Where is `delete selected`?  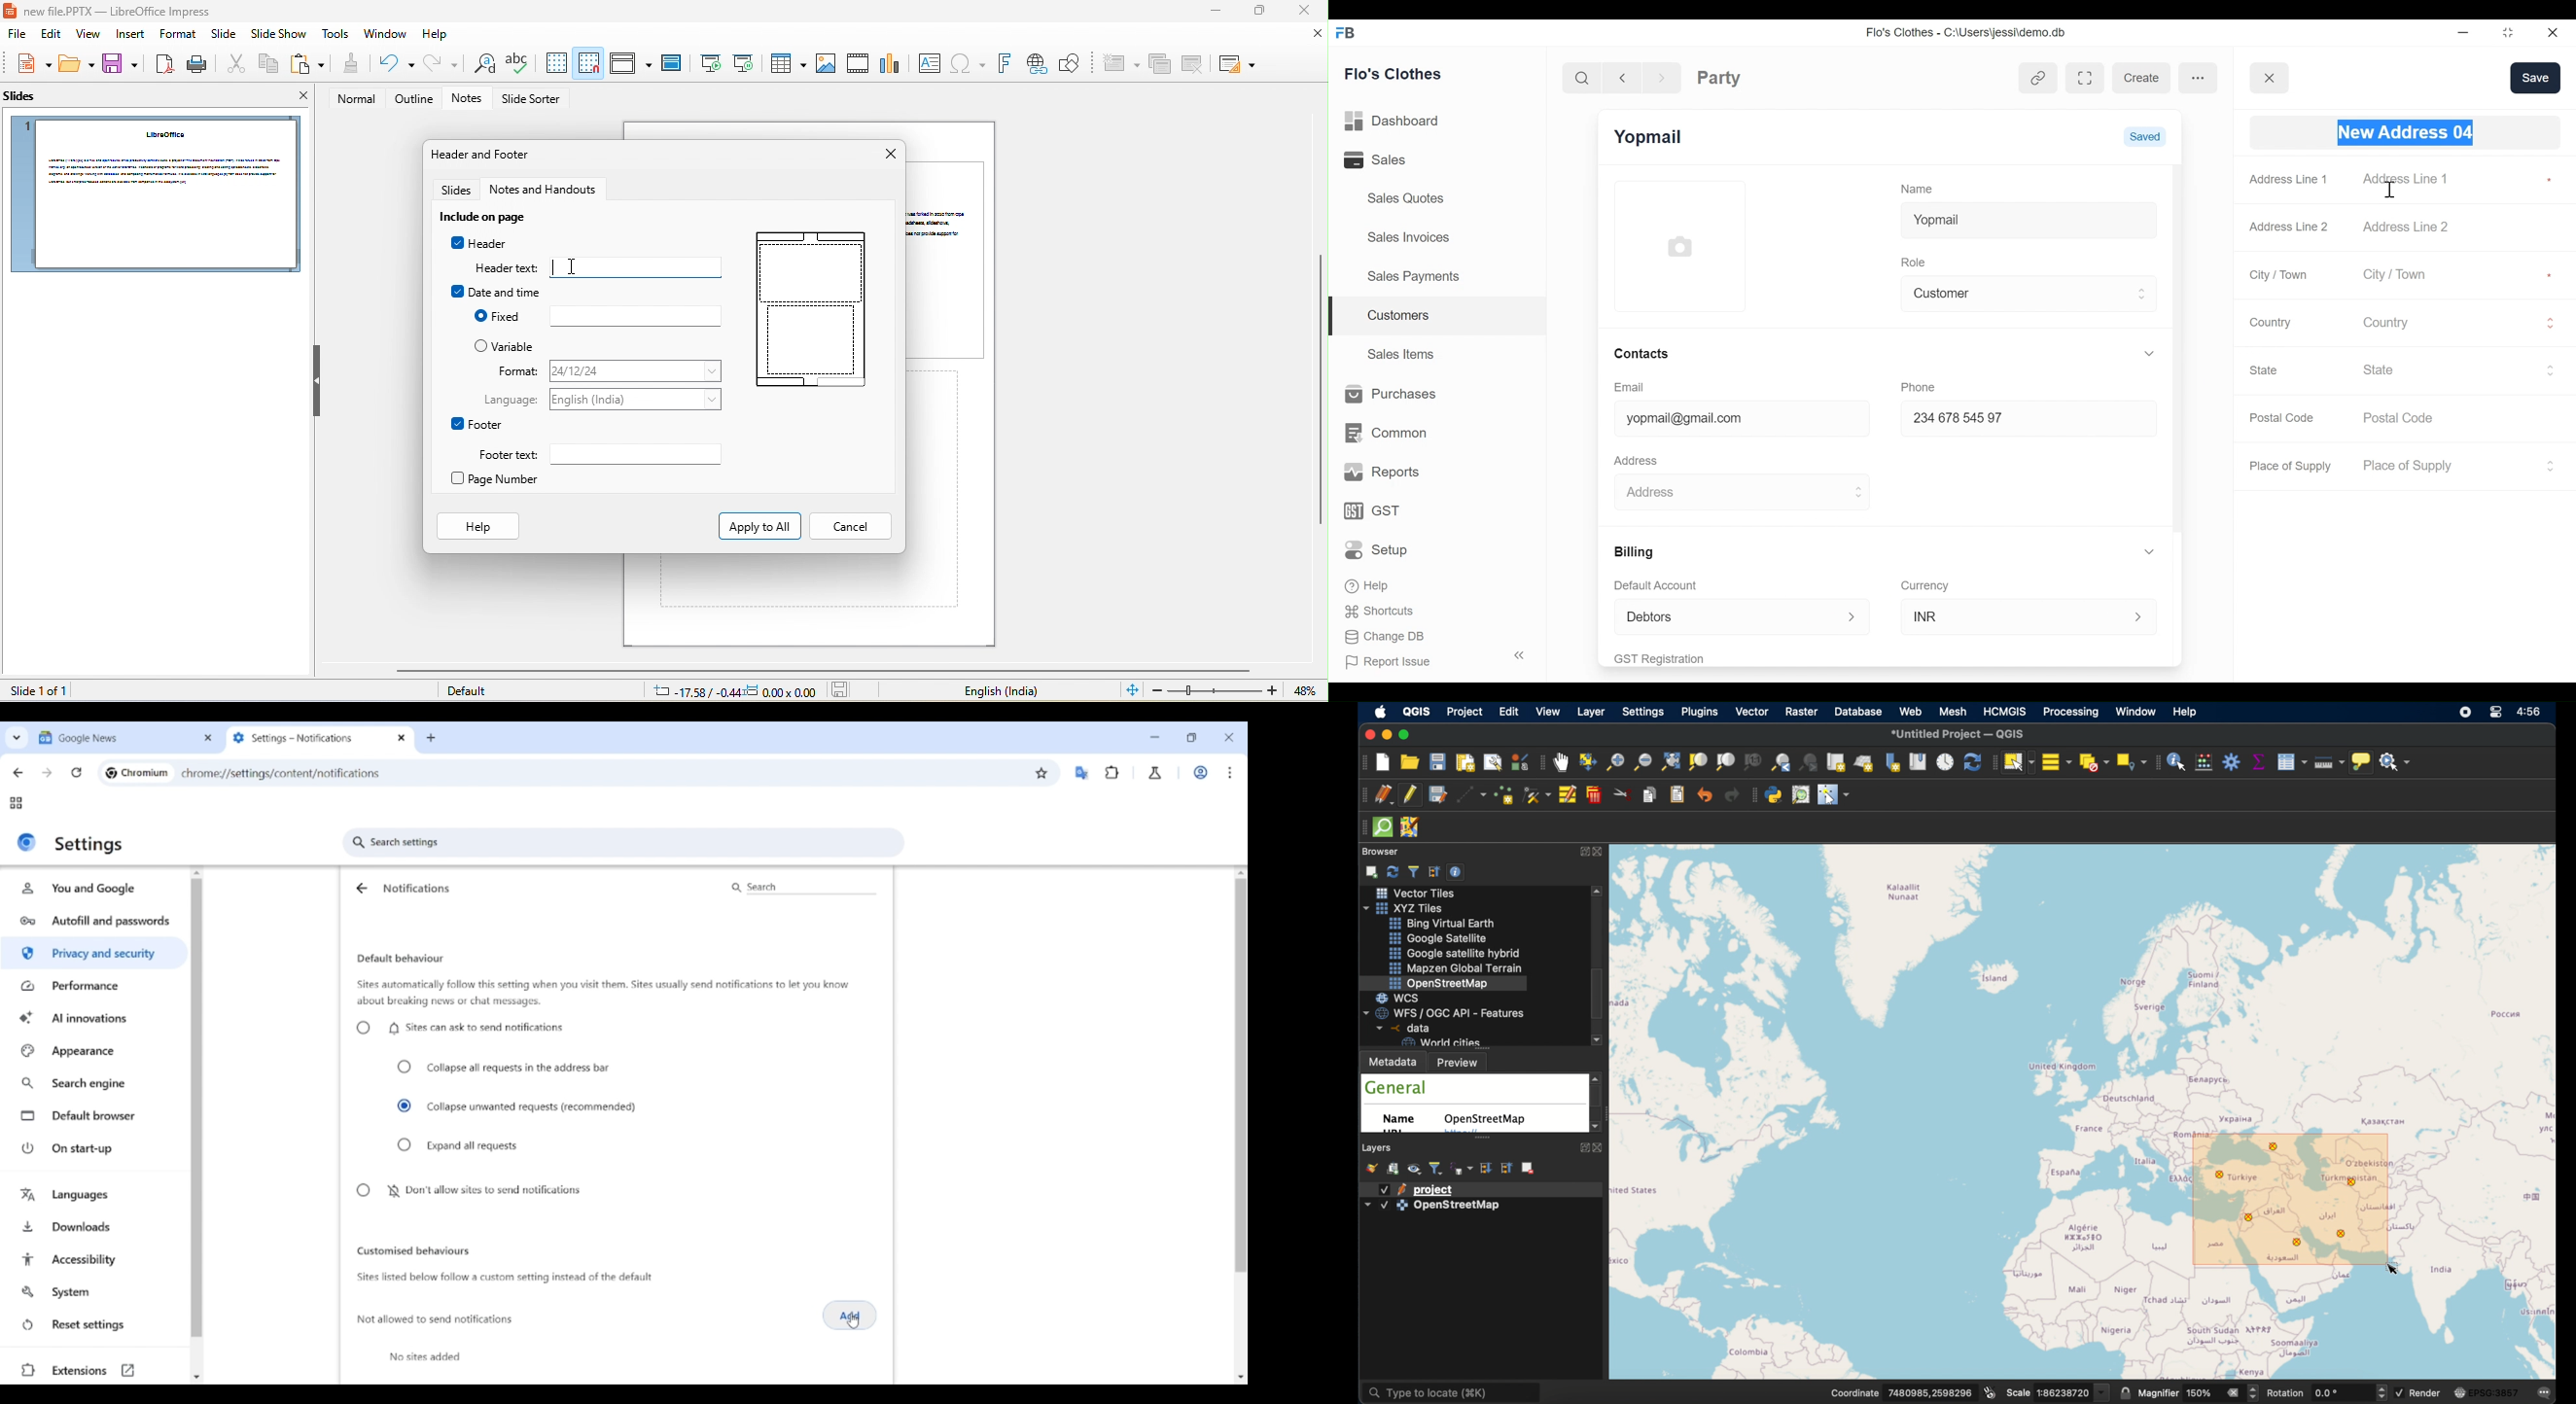
delete selected is located at coordinates (1596, 795).